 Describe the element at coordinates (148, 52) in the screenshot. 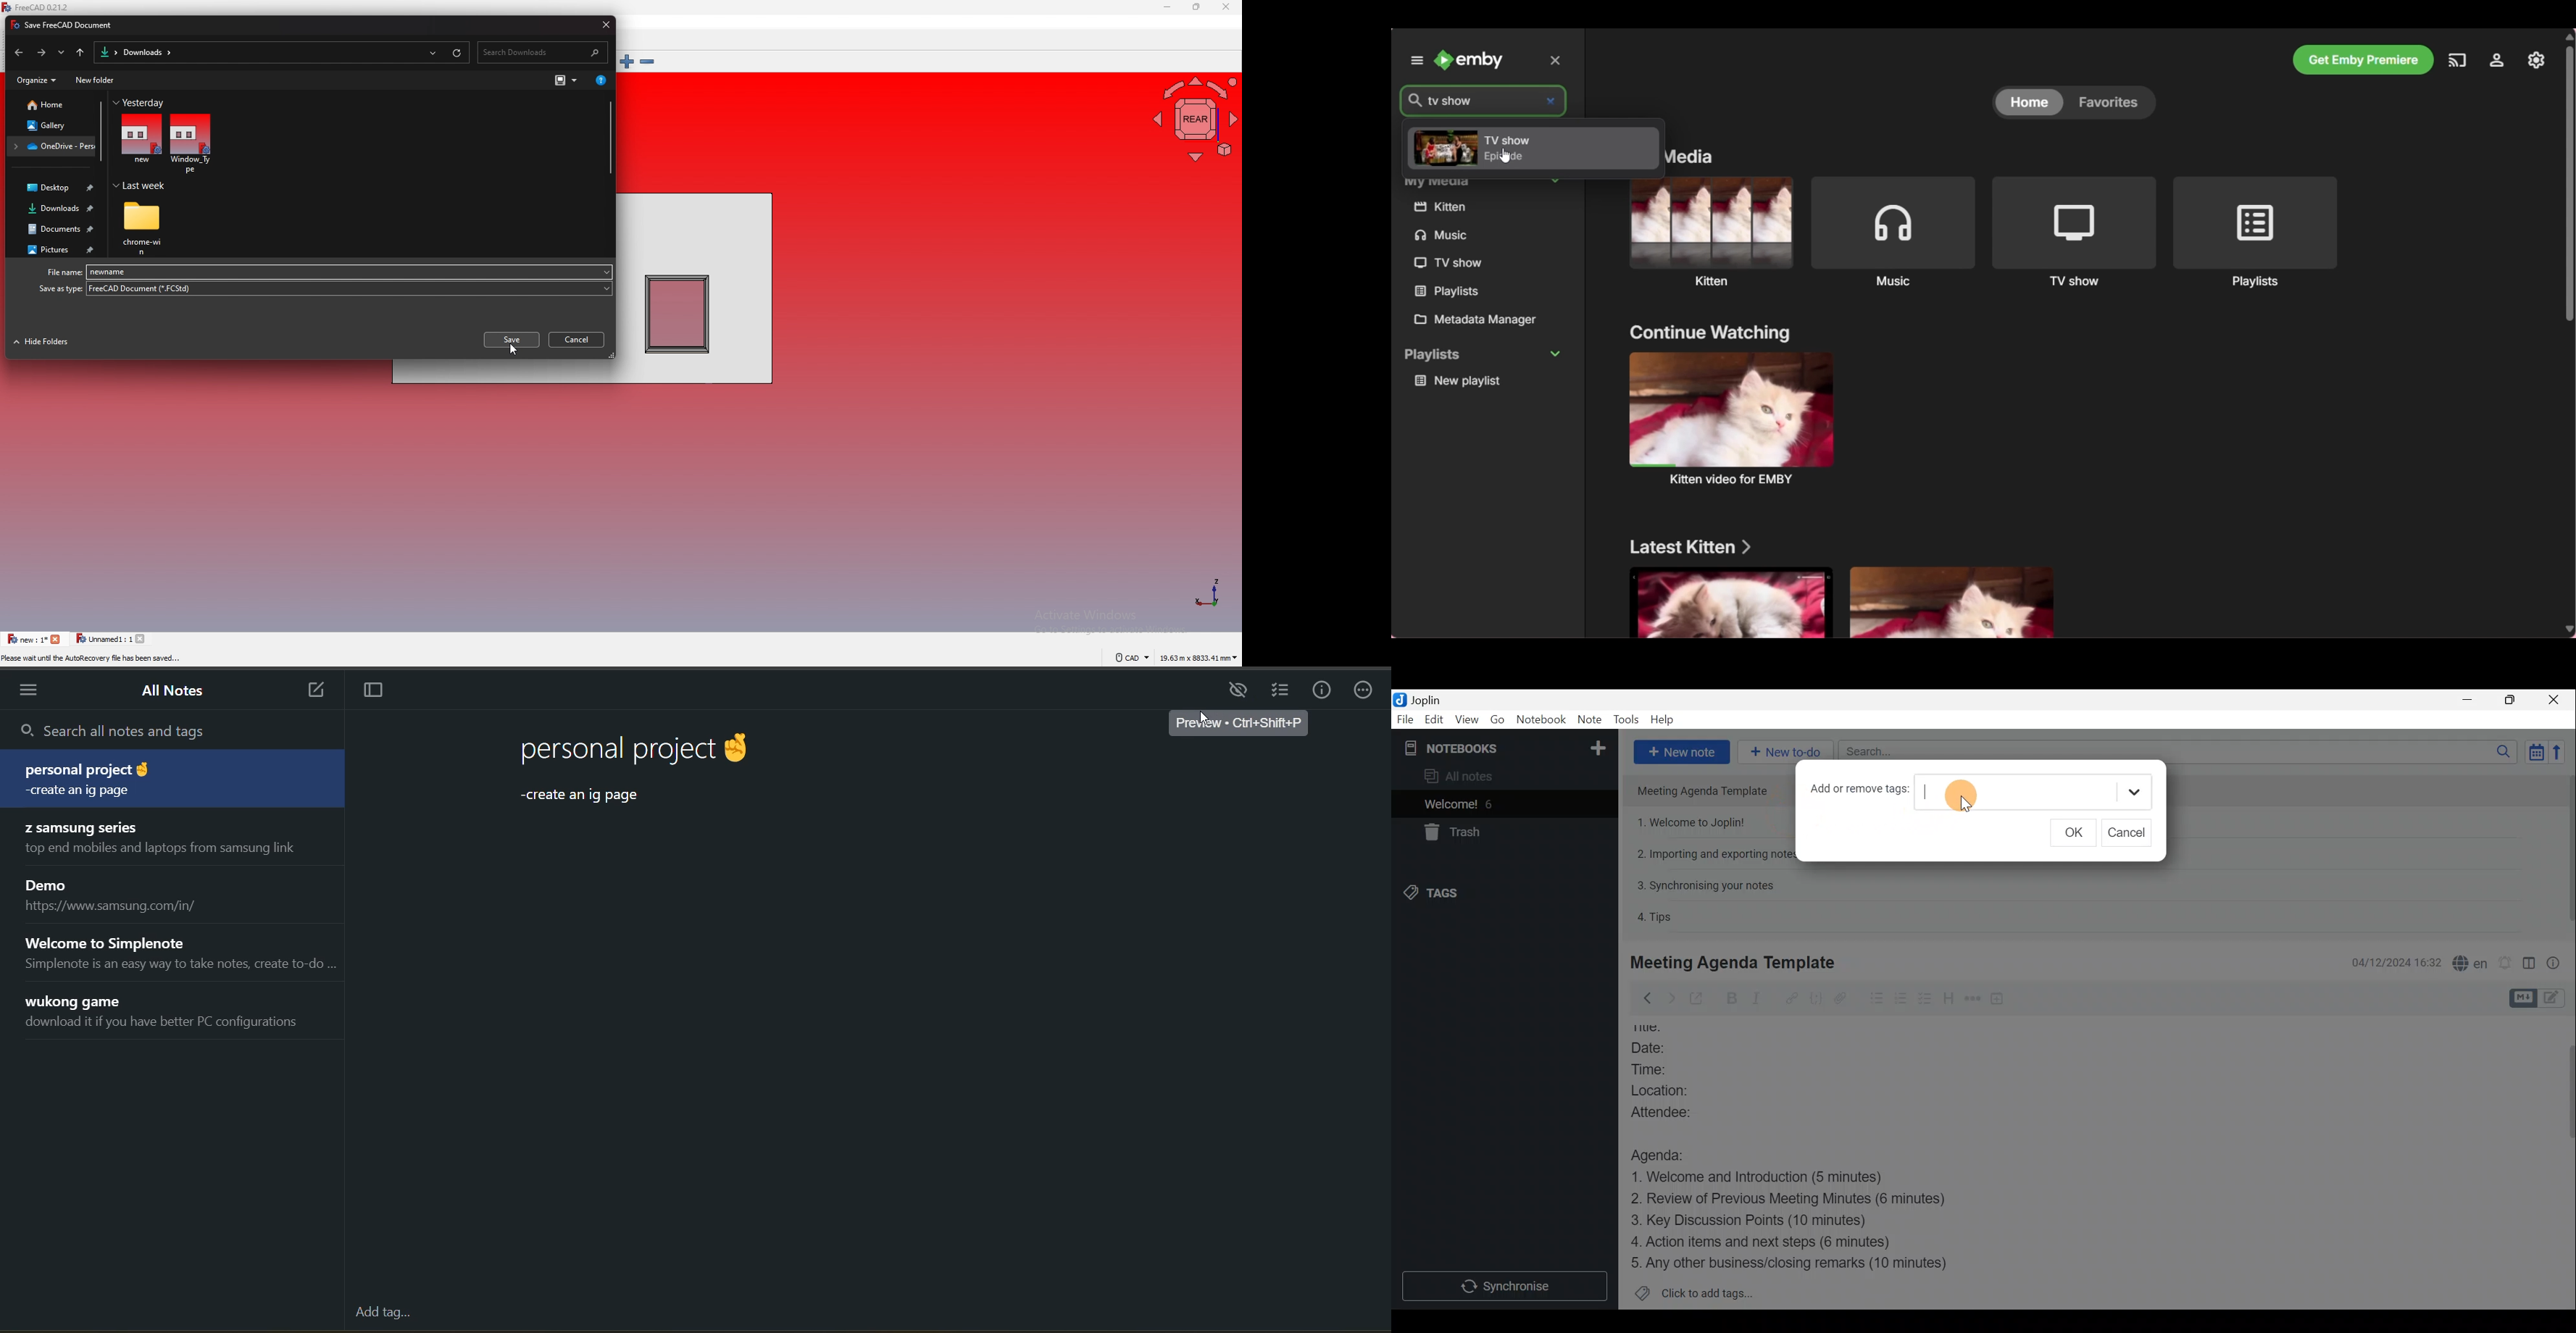

I see `downloads` at that location.